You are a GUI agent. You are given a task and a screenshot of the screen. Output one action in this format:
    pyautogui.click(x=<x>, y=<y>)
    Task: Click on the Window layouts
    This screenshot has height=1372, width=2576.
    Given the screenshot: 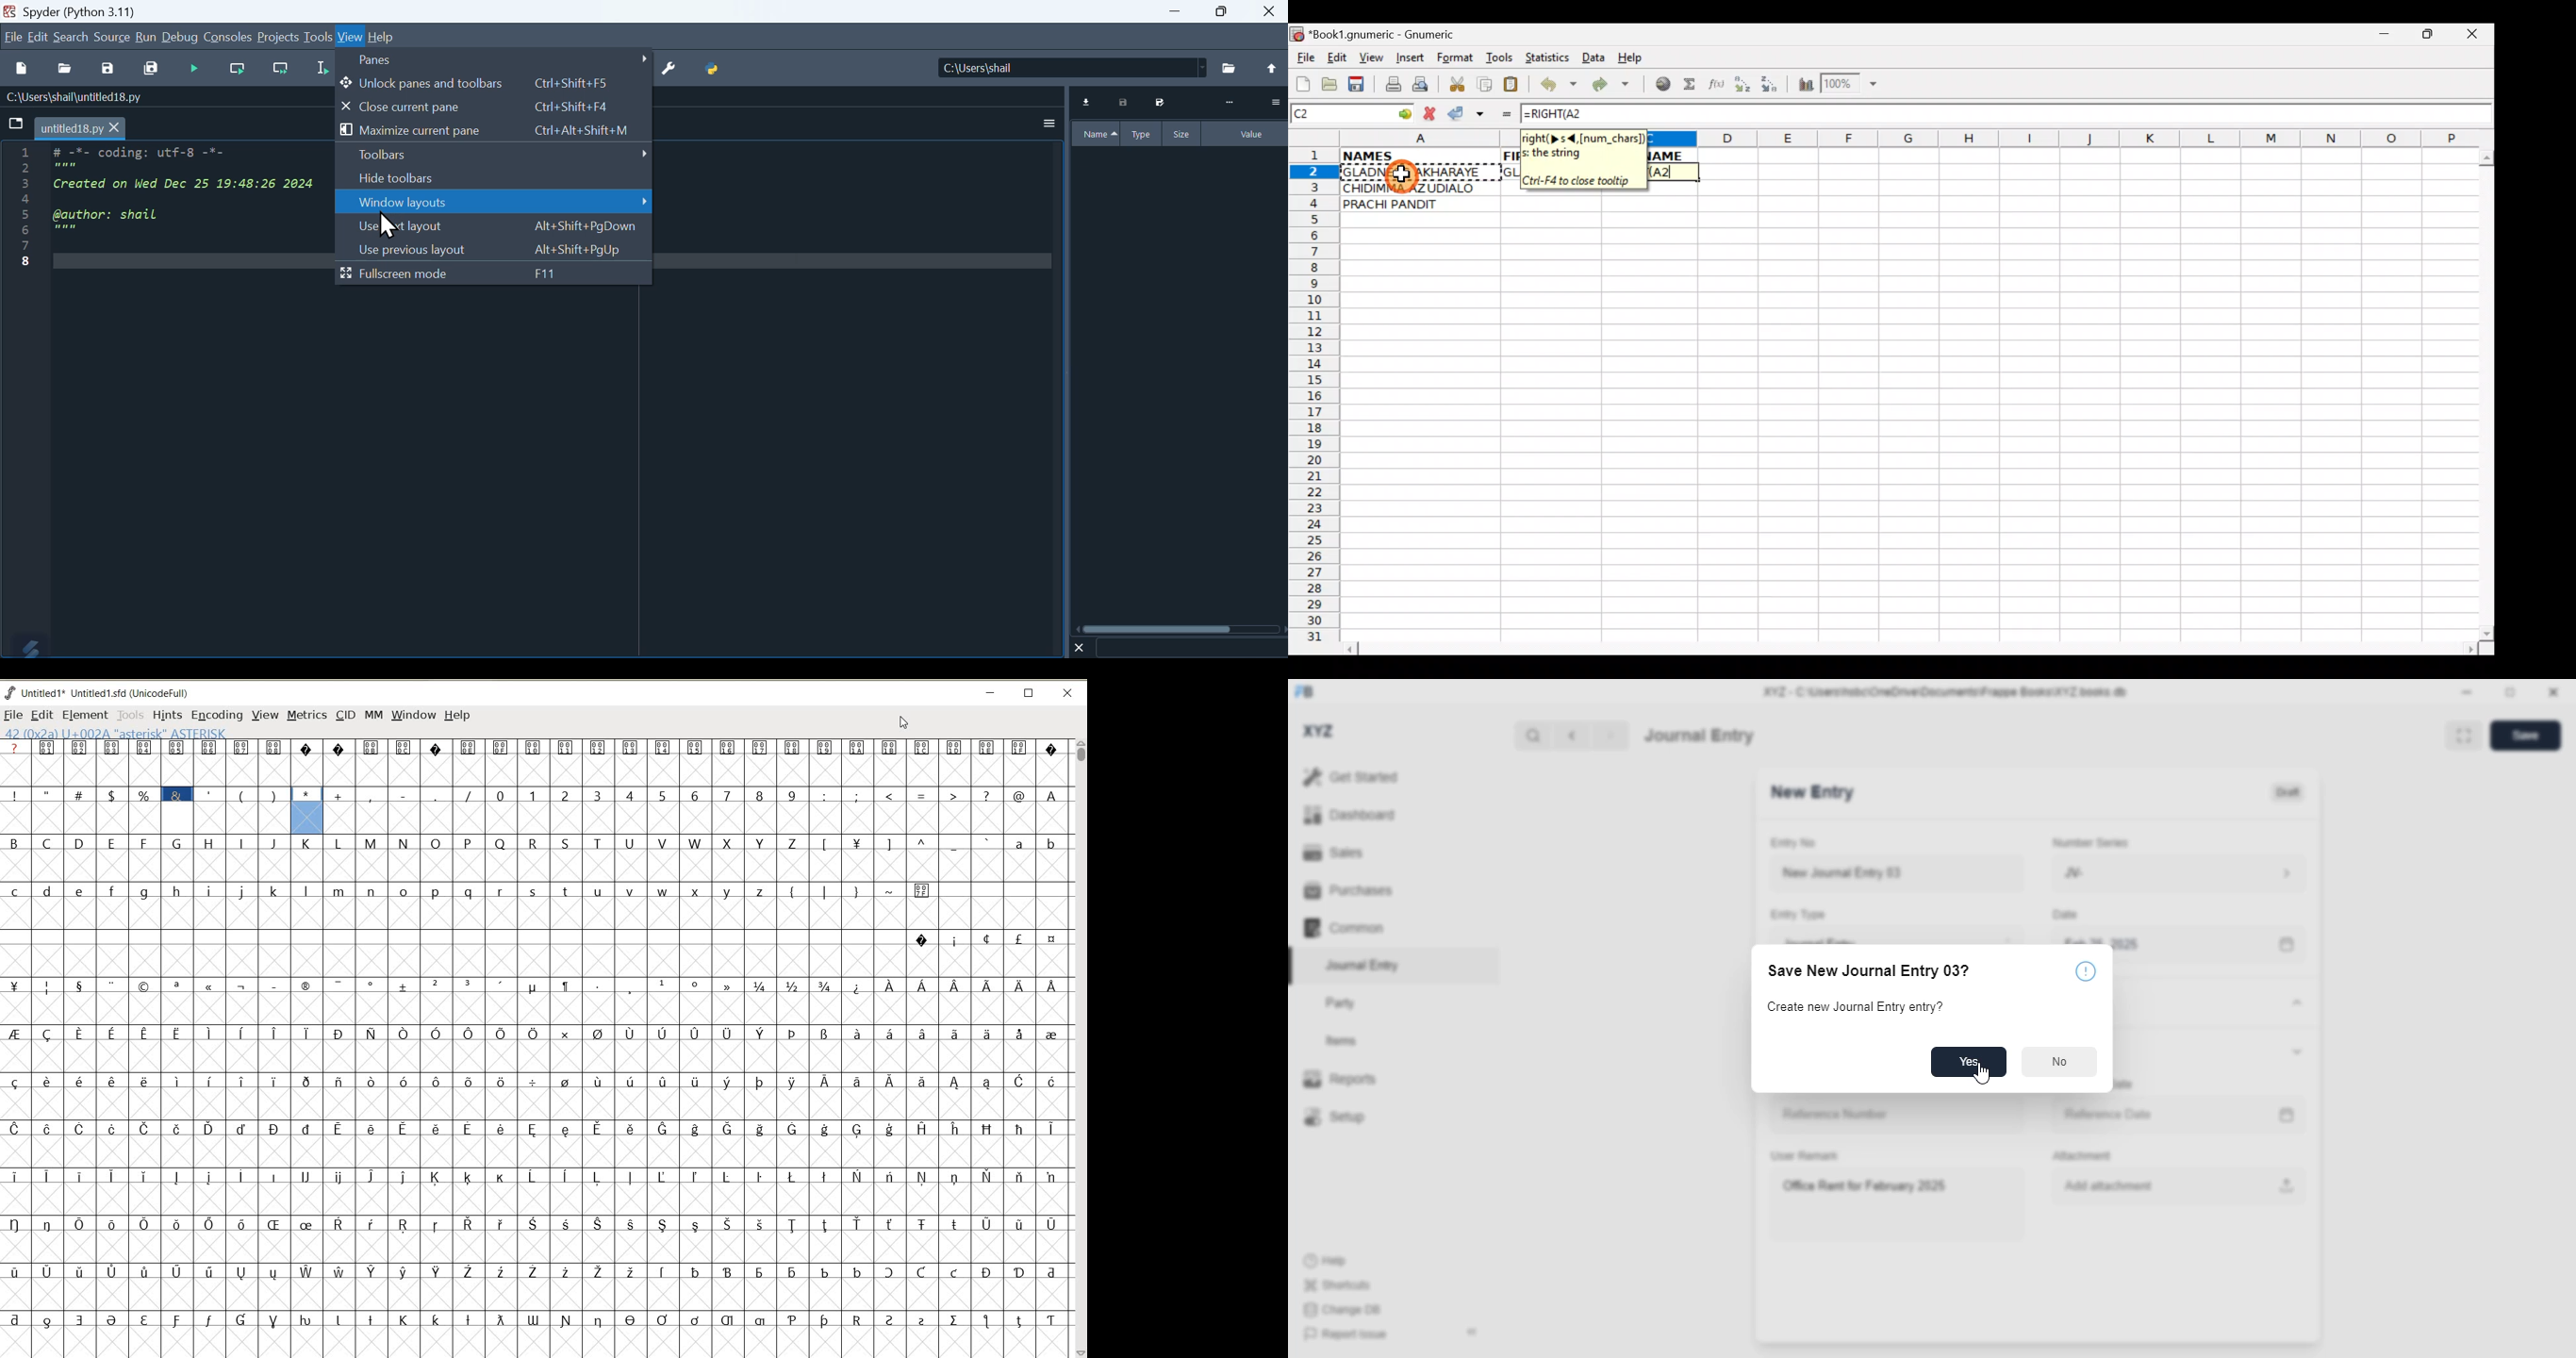 What is the action you would take?
    pyautogui.click(x=494, y=203)
    